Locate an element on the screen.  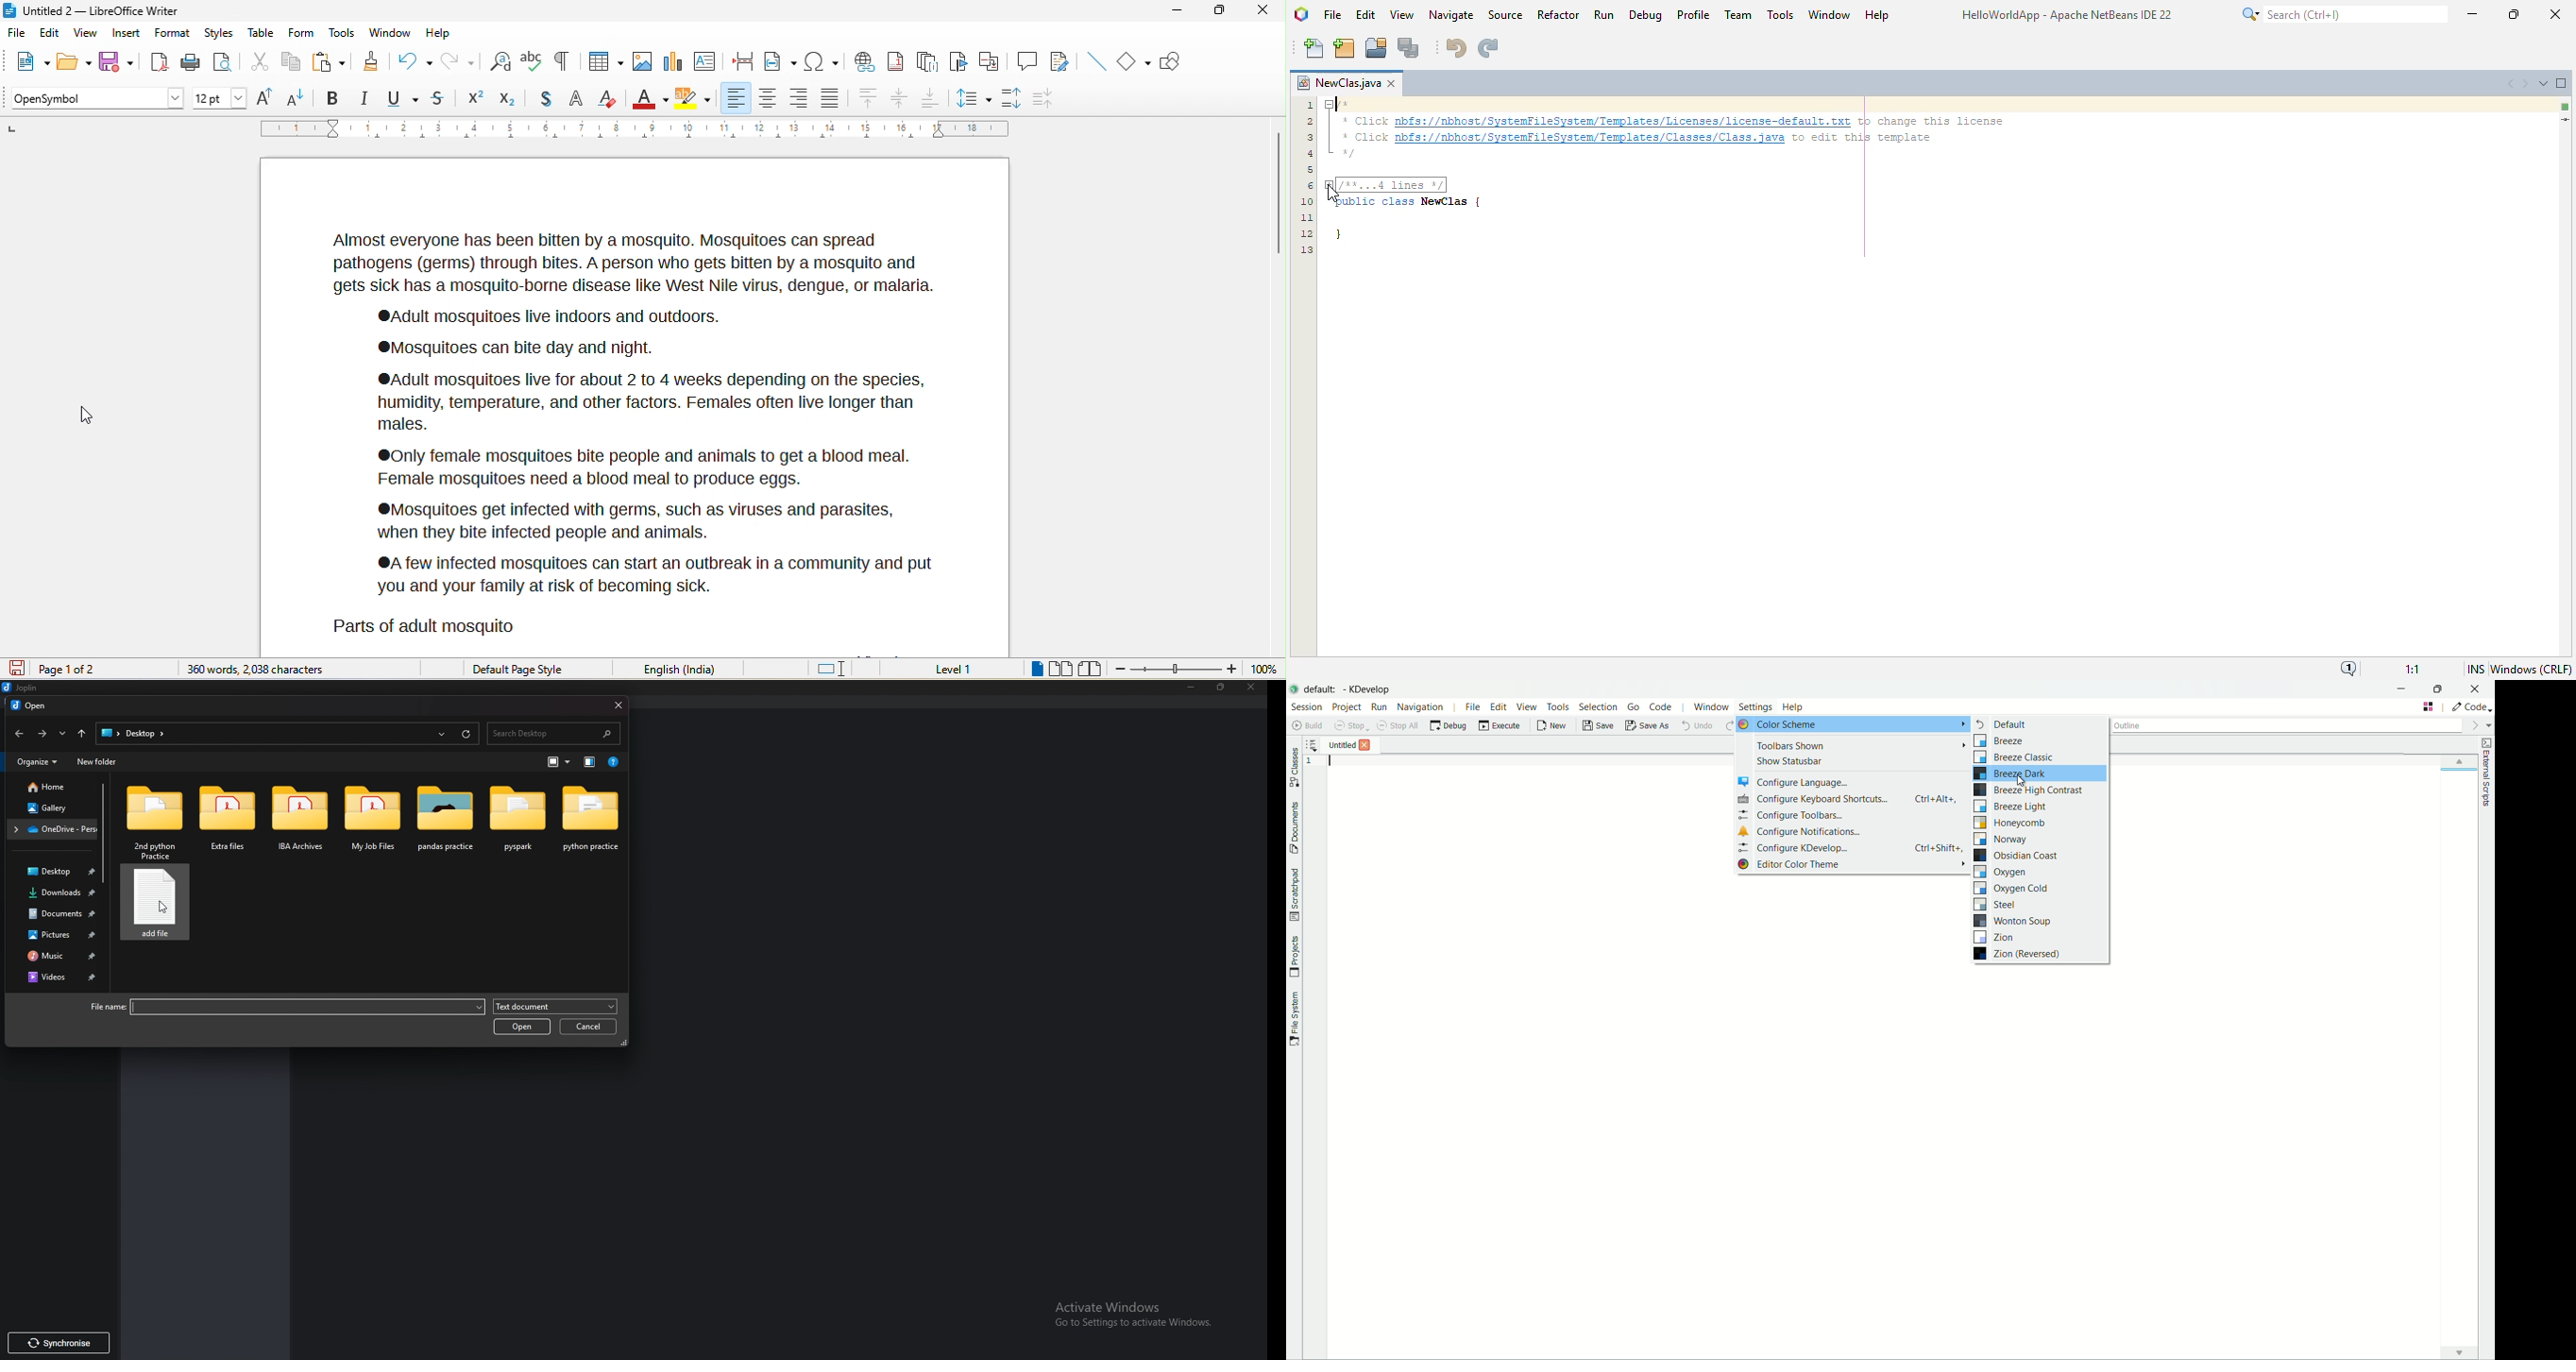
Refresh is located at coordinates (467, 733).